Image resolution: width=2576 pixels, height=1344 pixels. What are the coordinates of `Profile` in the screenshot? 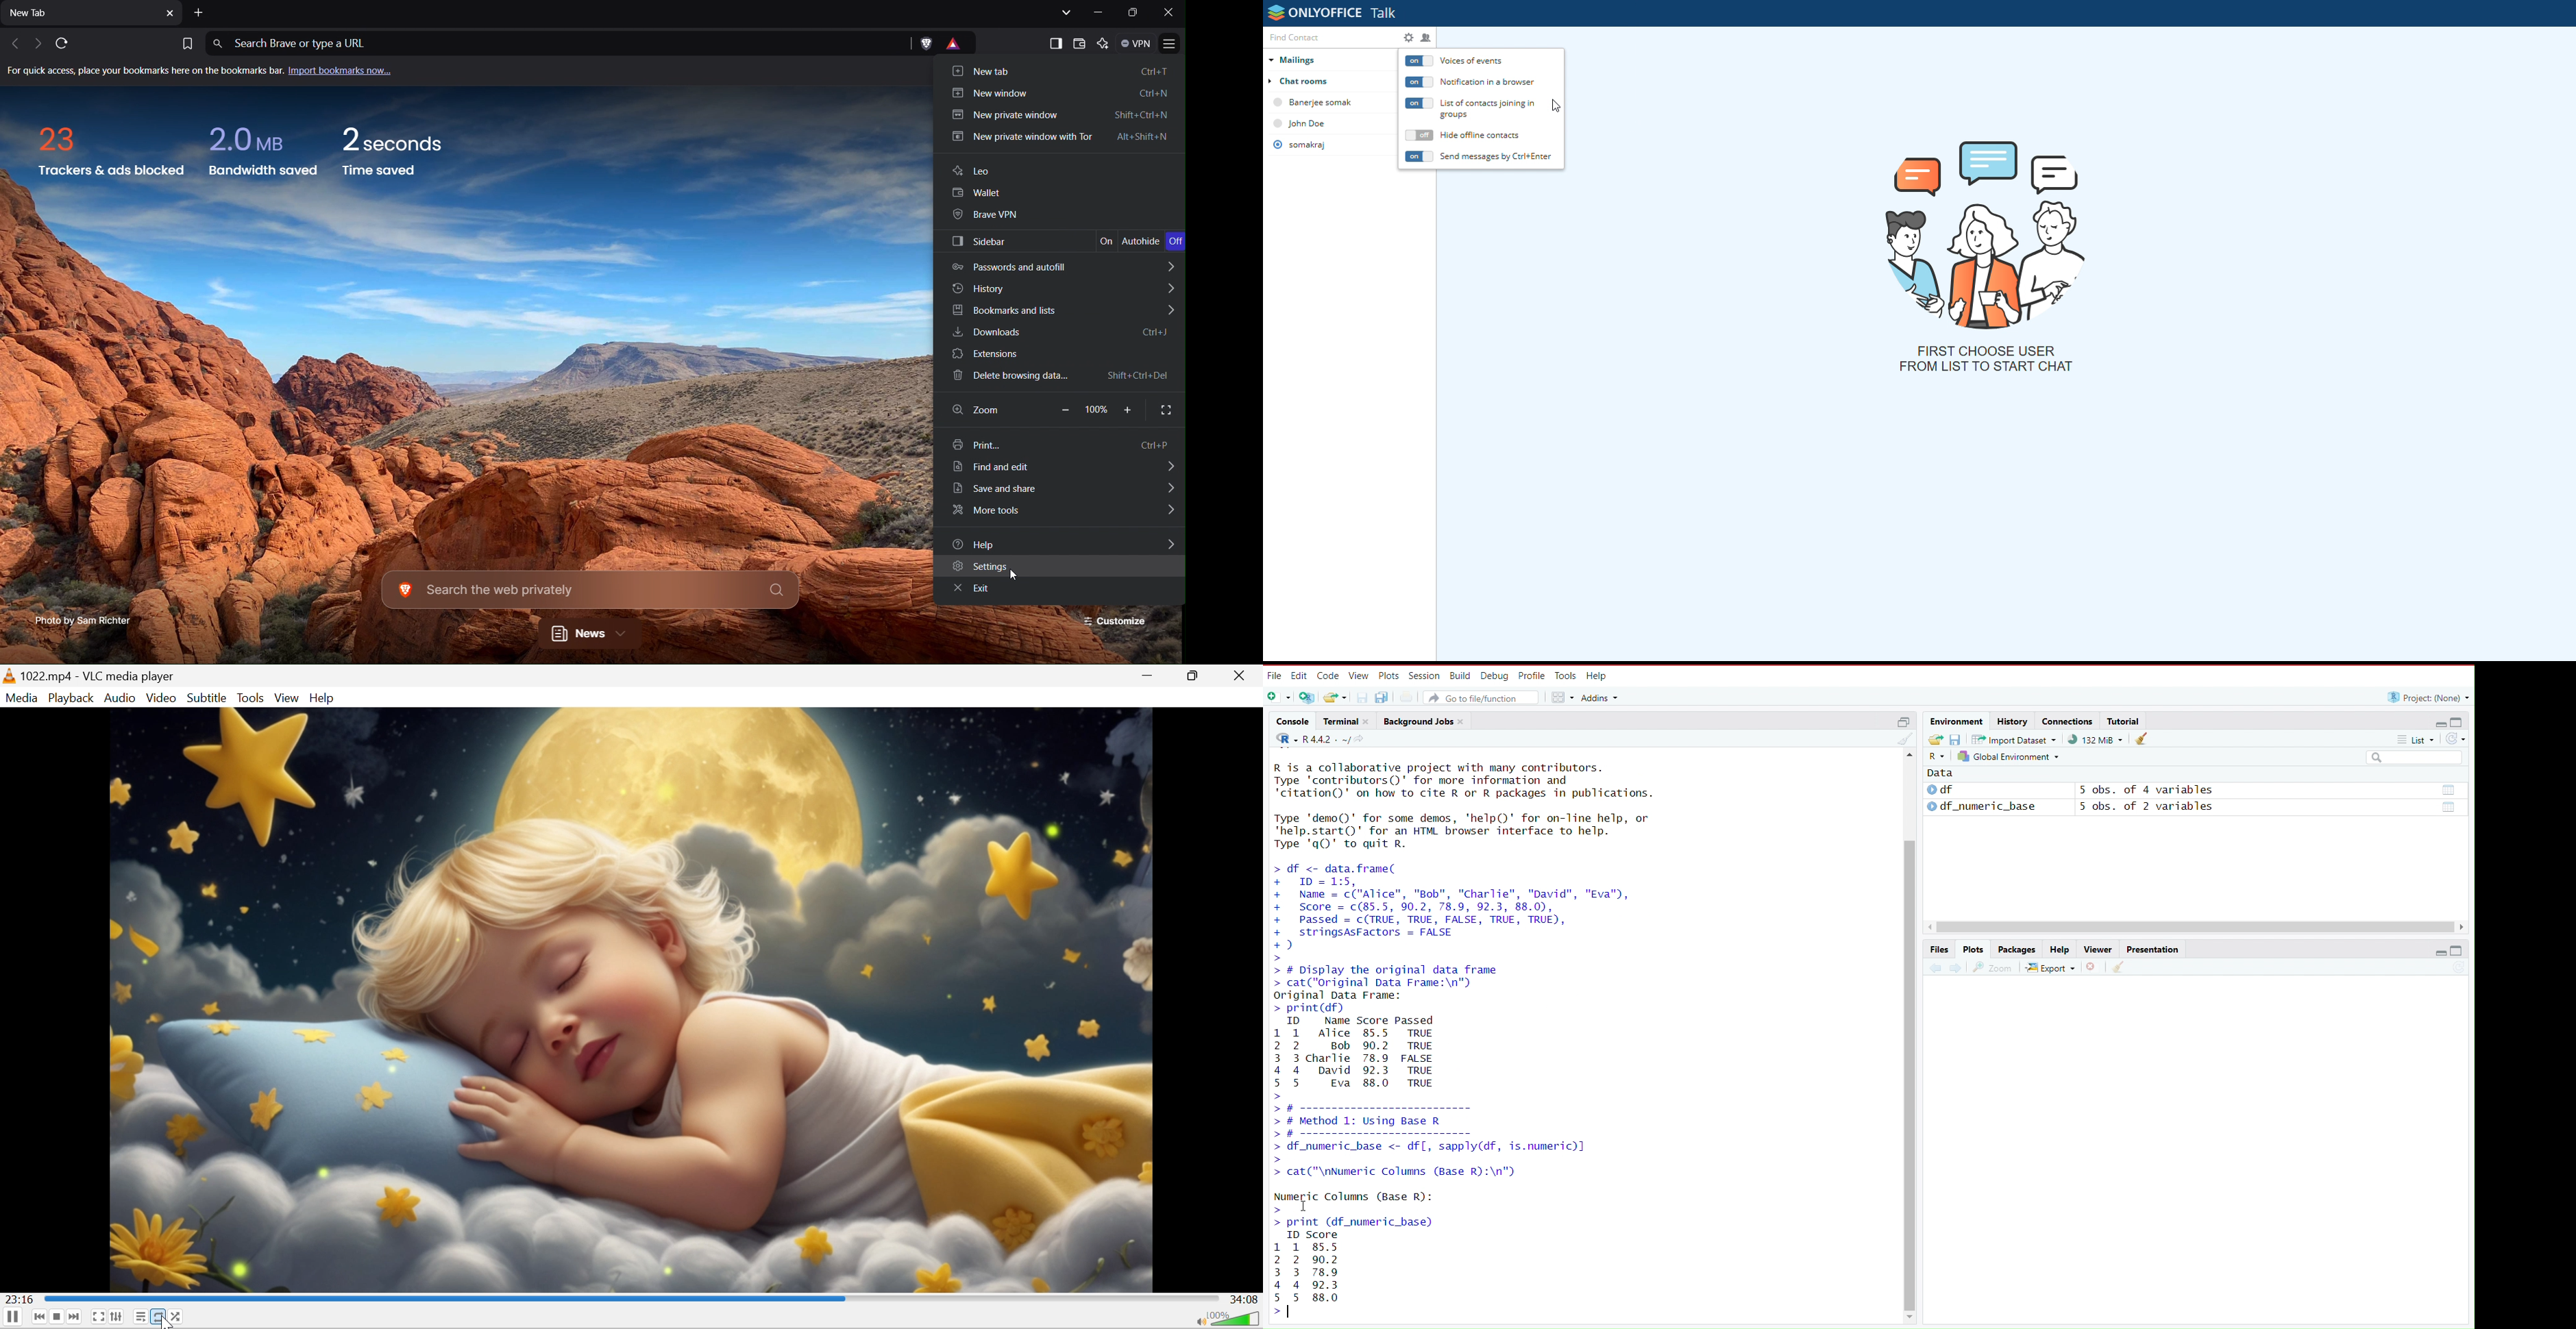 It's located at (1532, 675).